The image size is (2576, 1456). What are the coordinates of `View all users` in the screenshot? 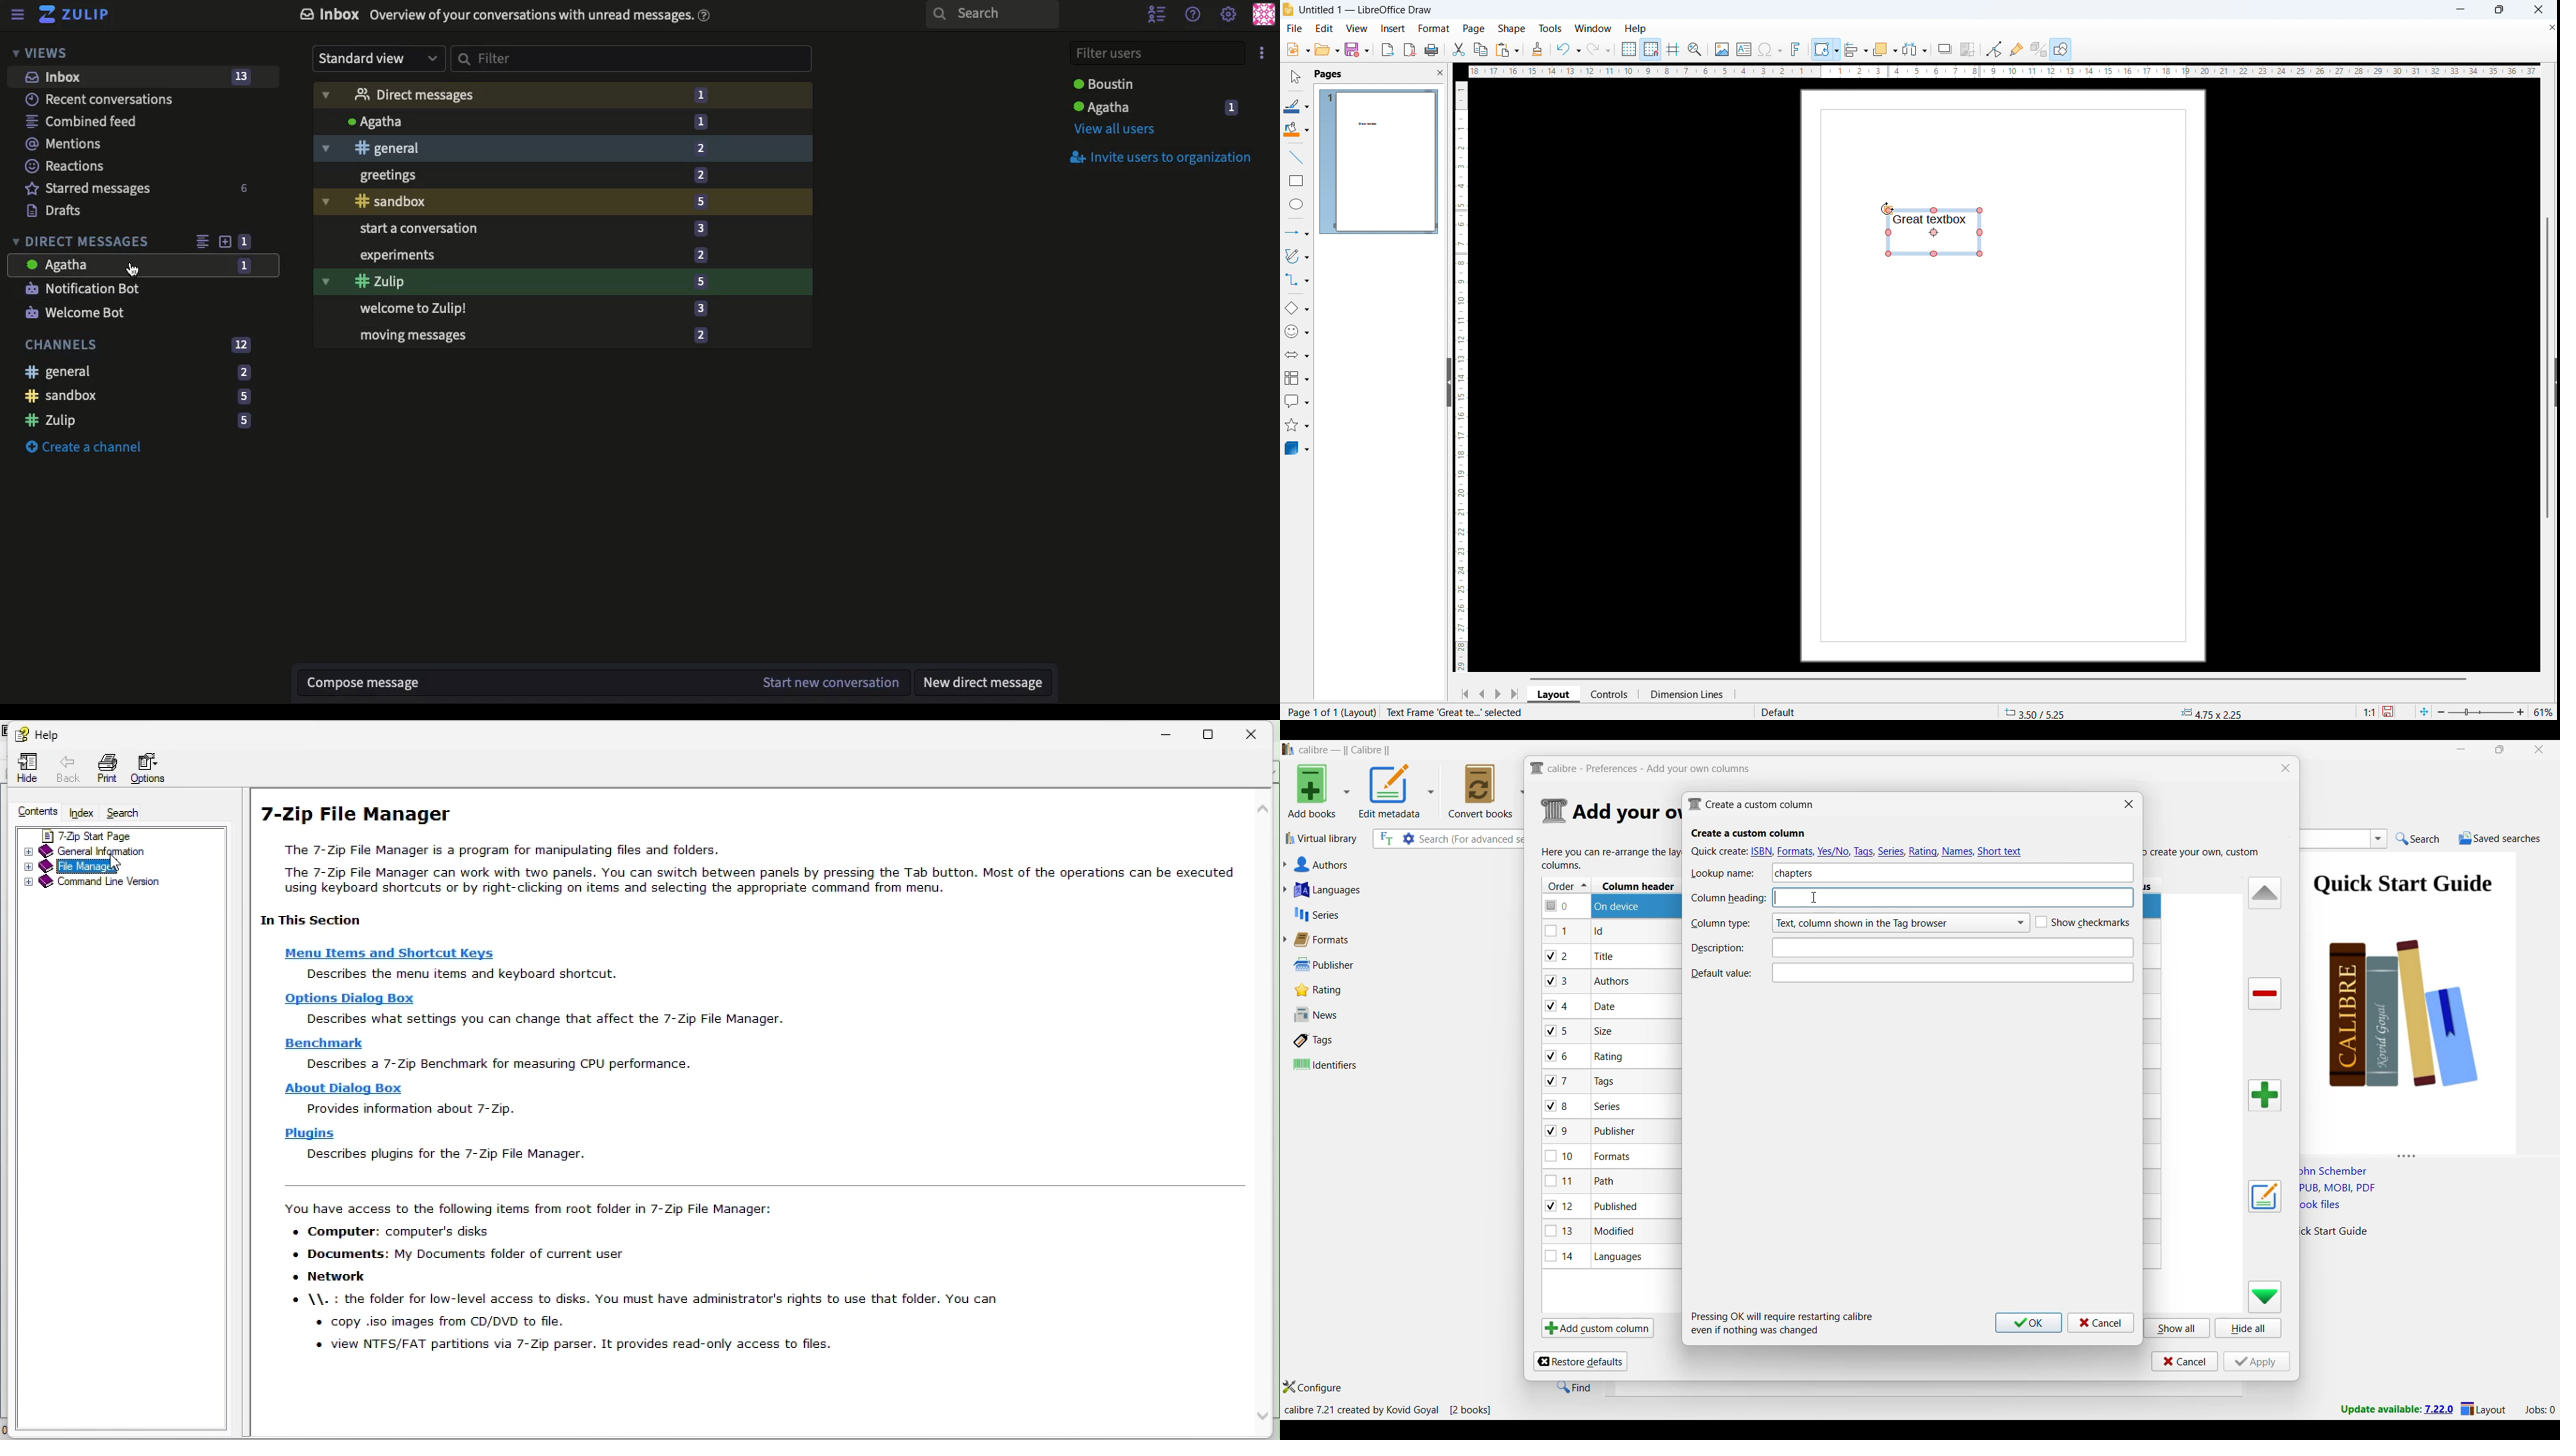 It's located at (1122, 131).